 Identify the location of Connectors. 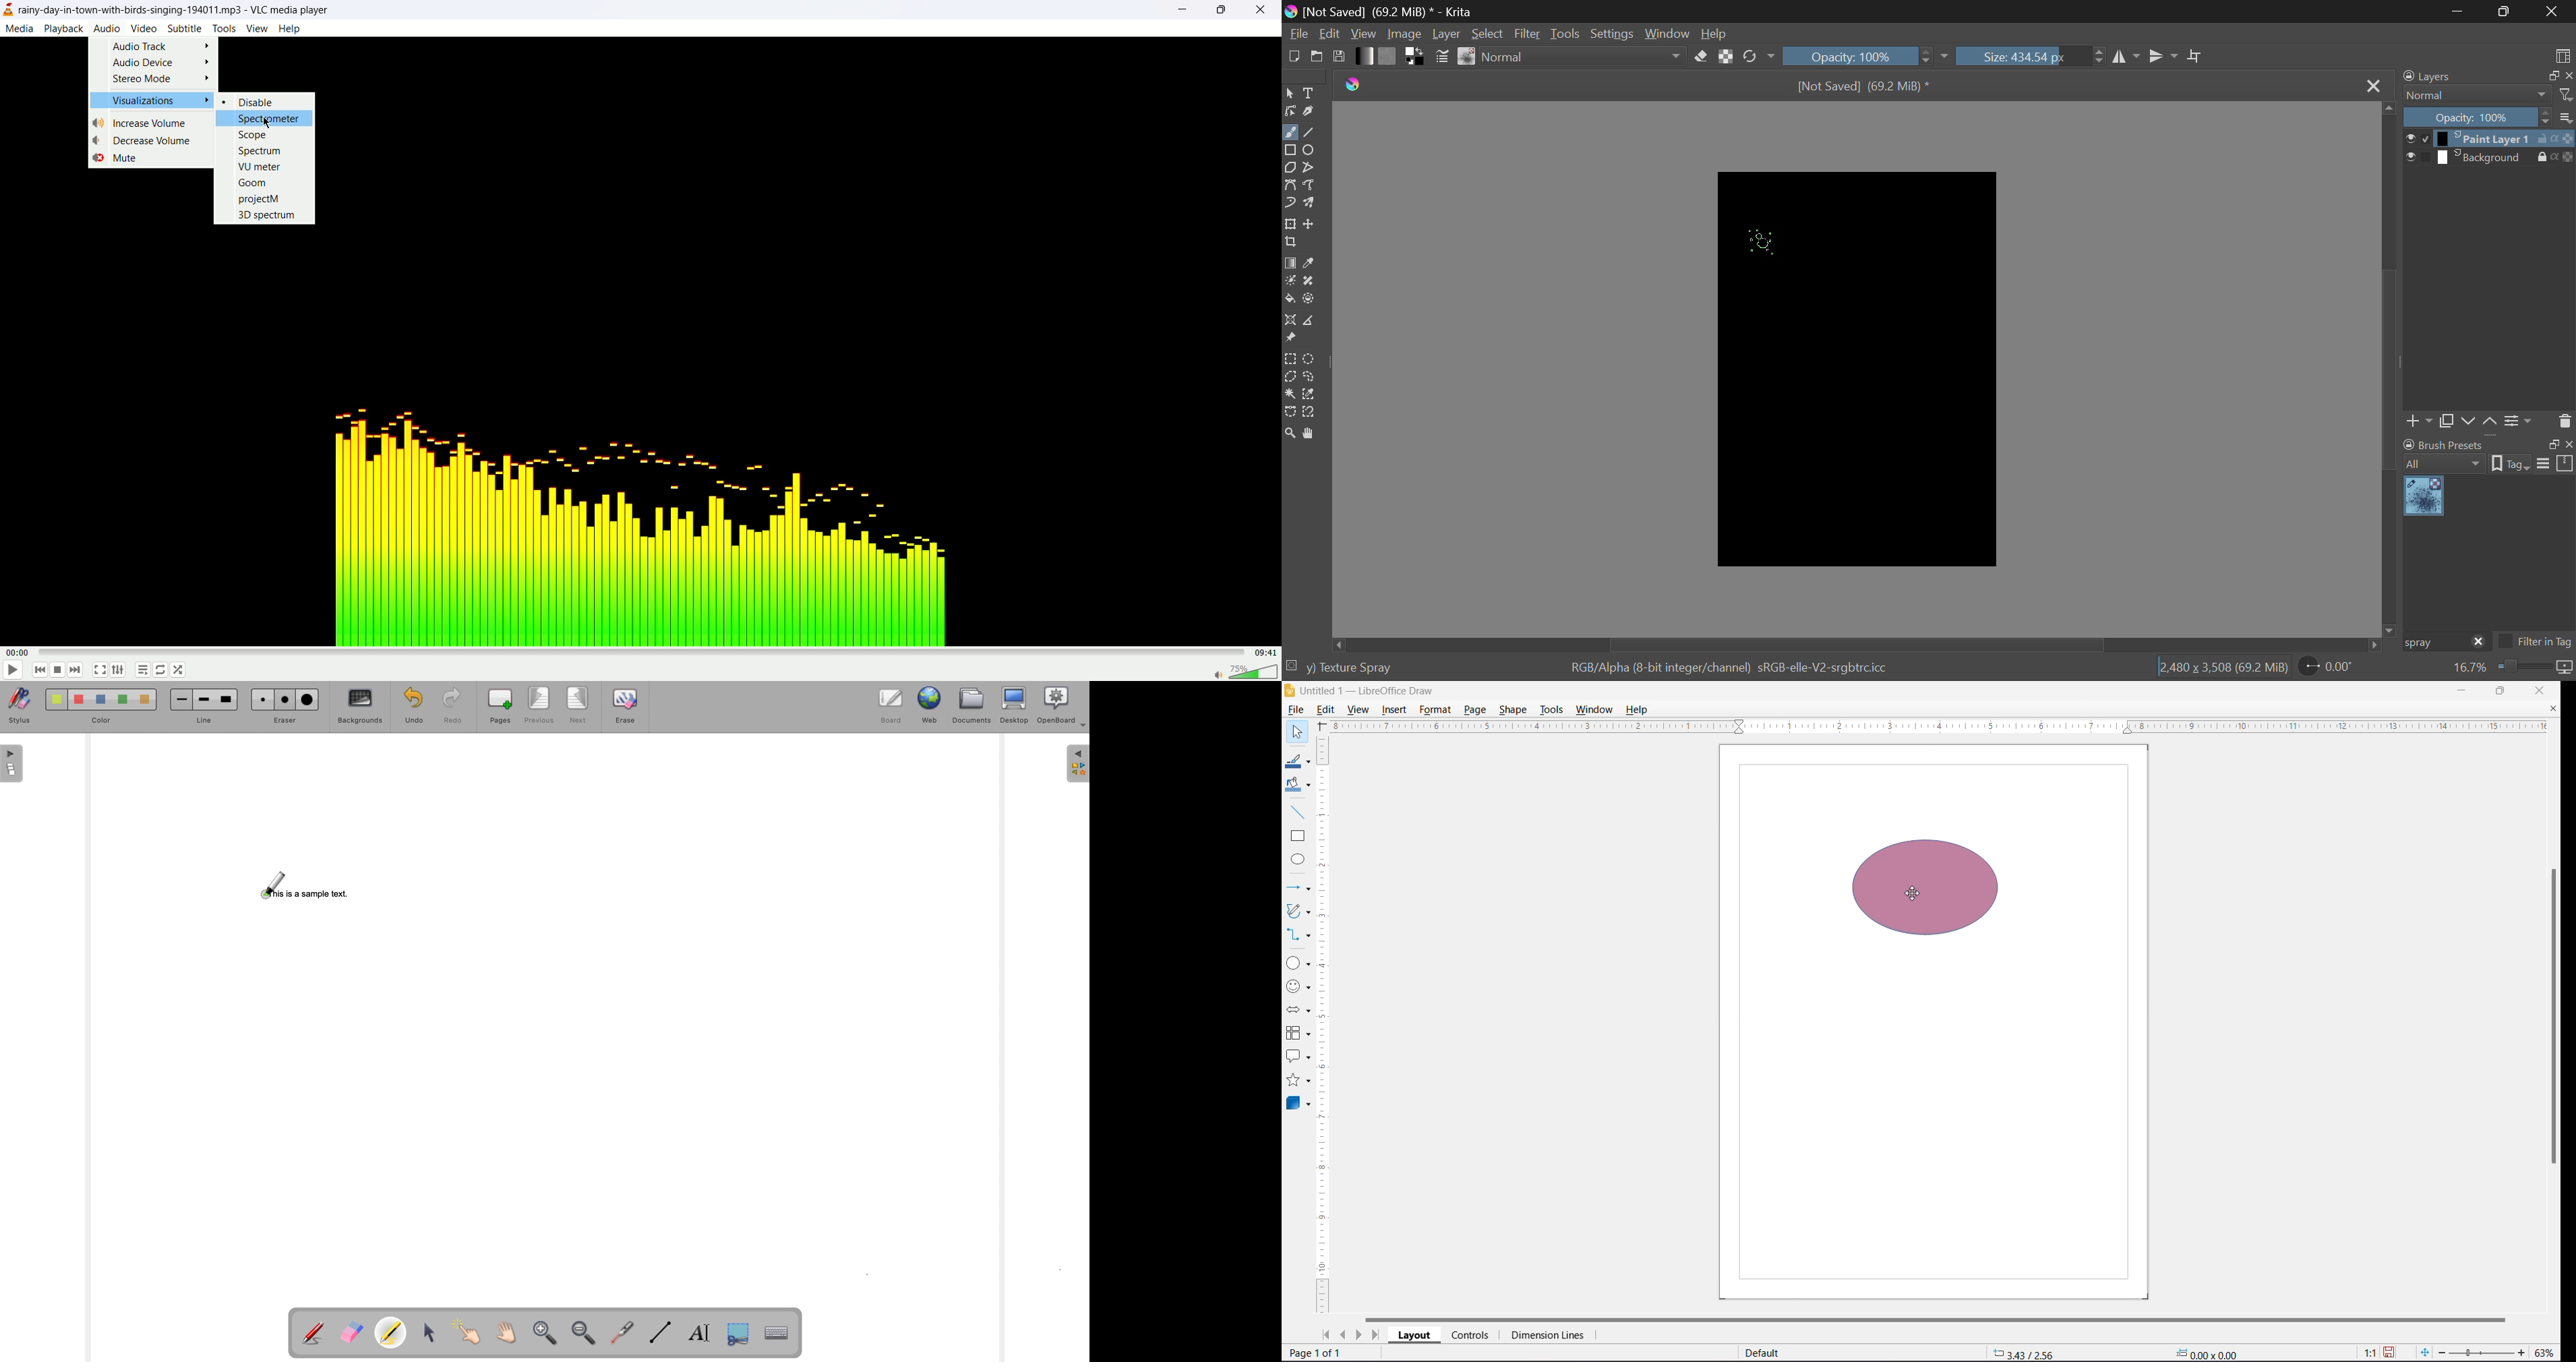
(1298, 934).